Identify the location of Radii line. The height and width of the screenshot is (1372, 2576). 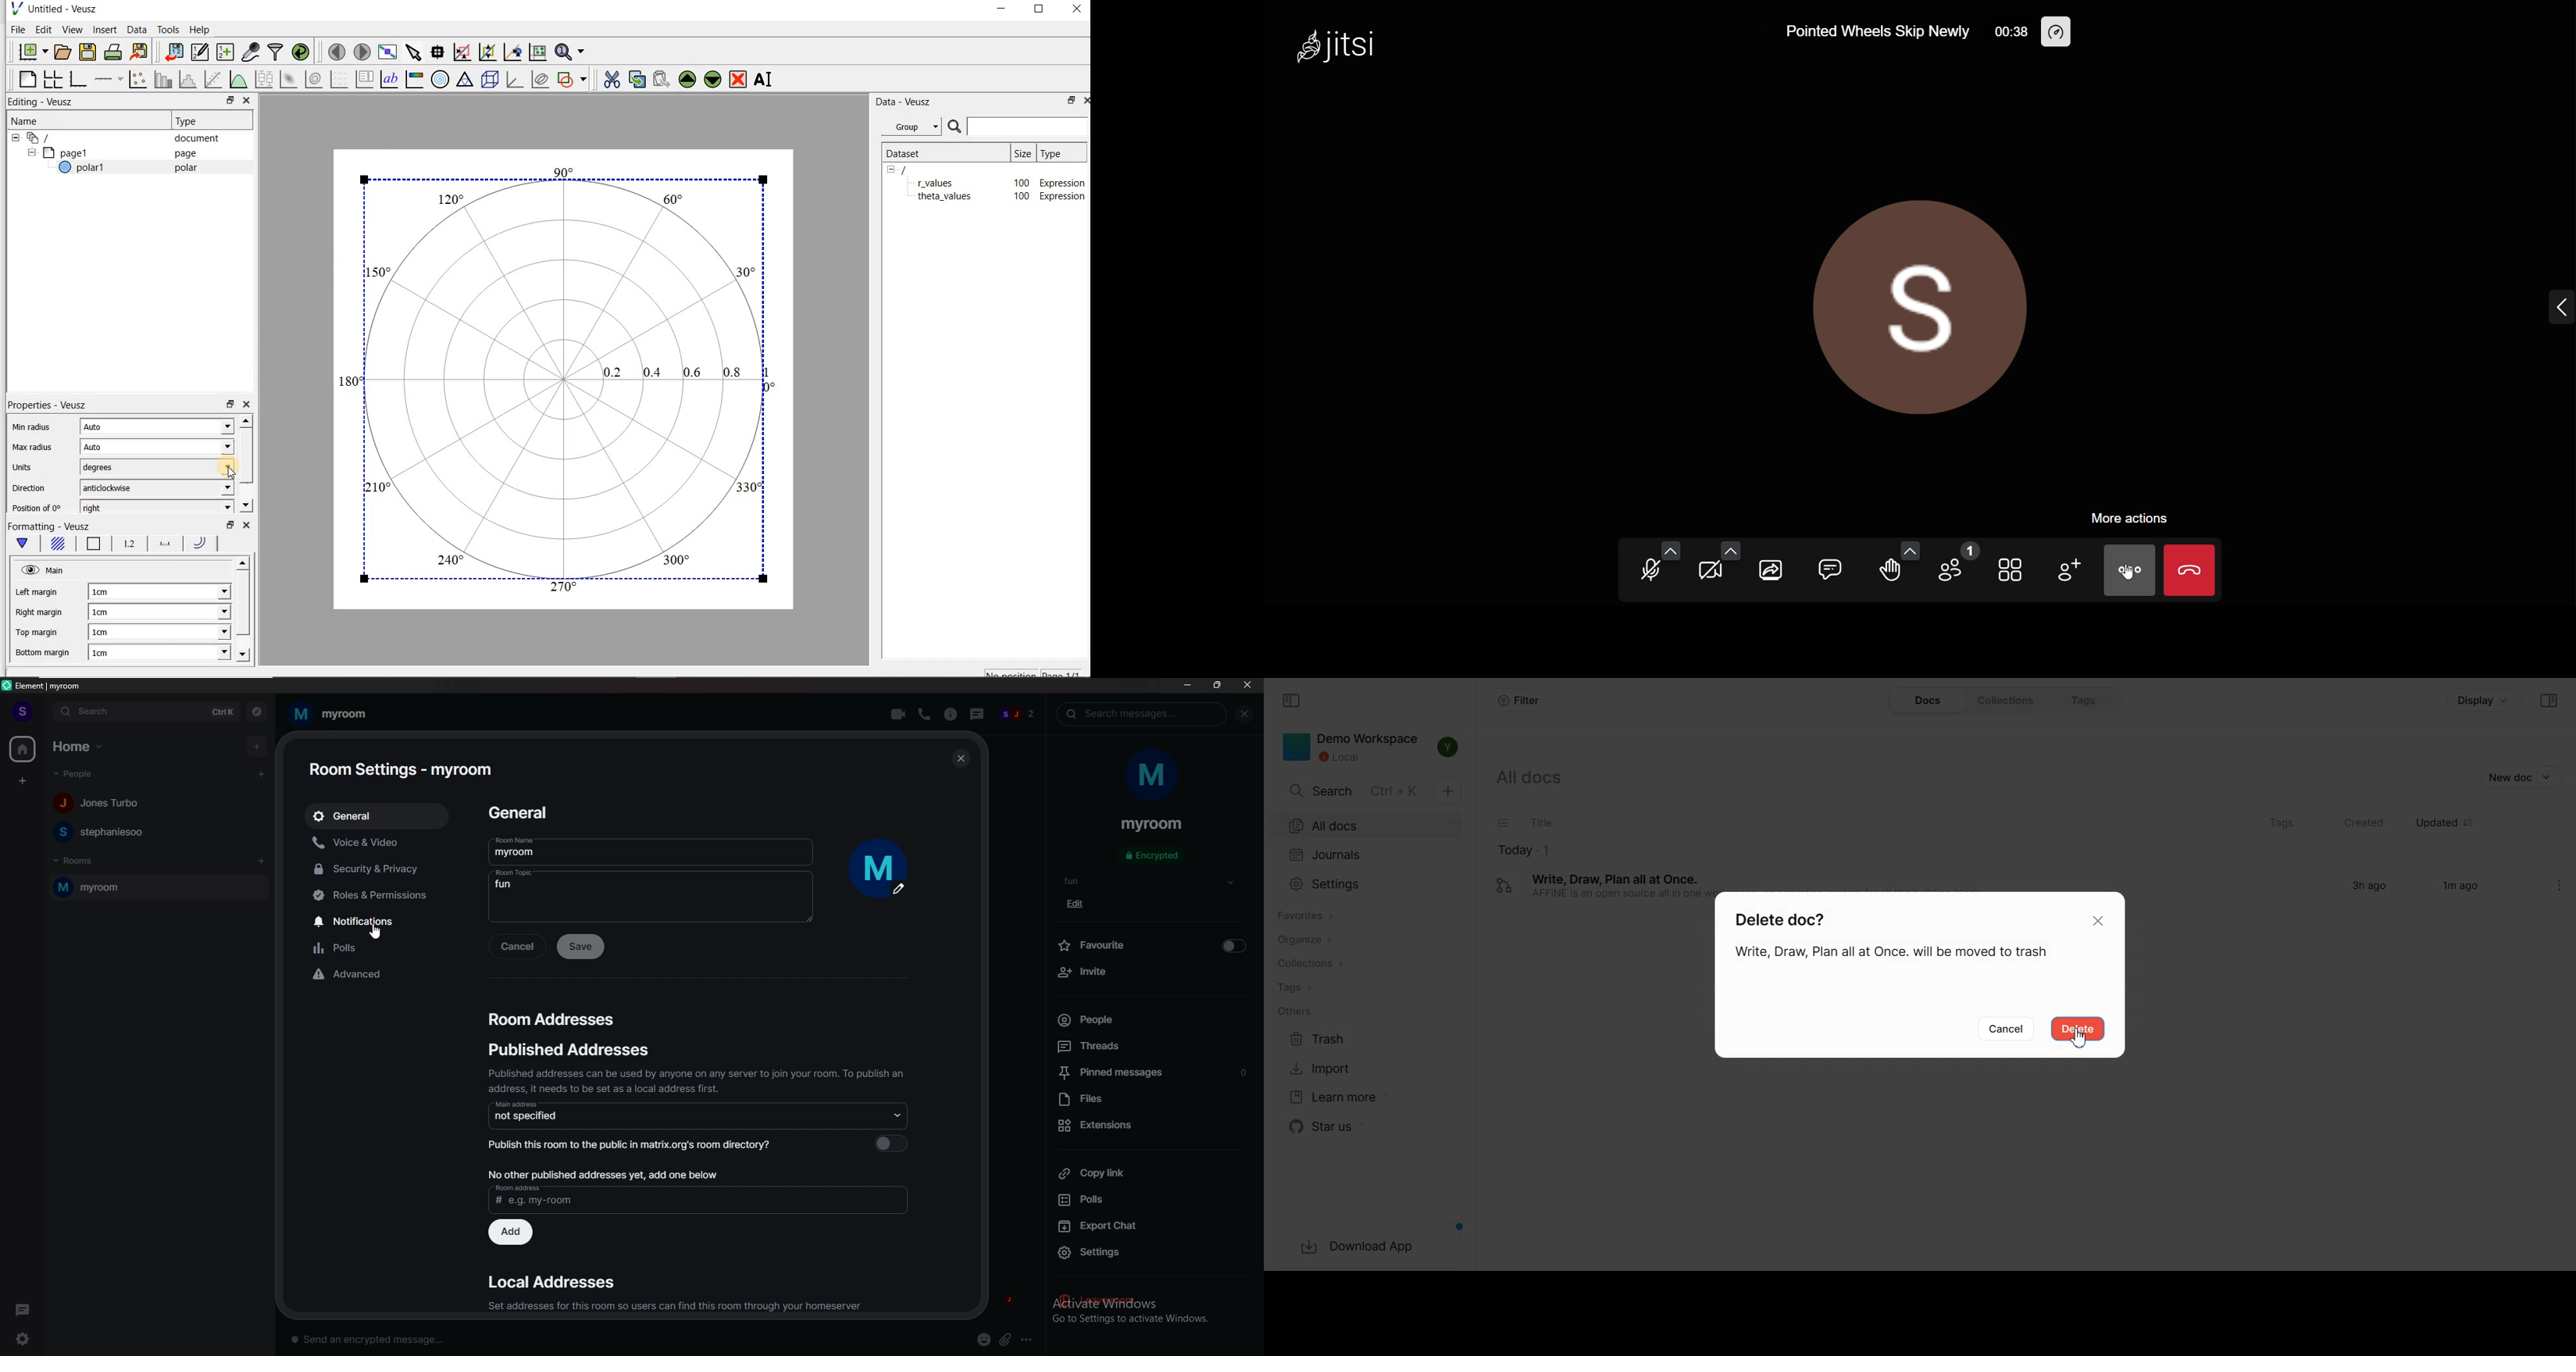
(204, 544).